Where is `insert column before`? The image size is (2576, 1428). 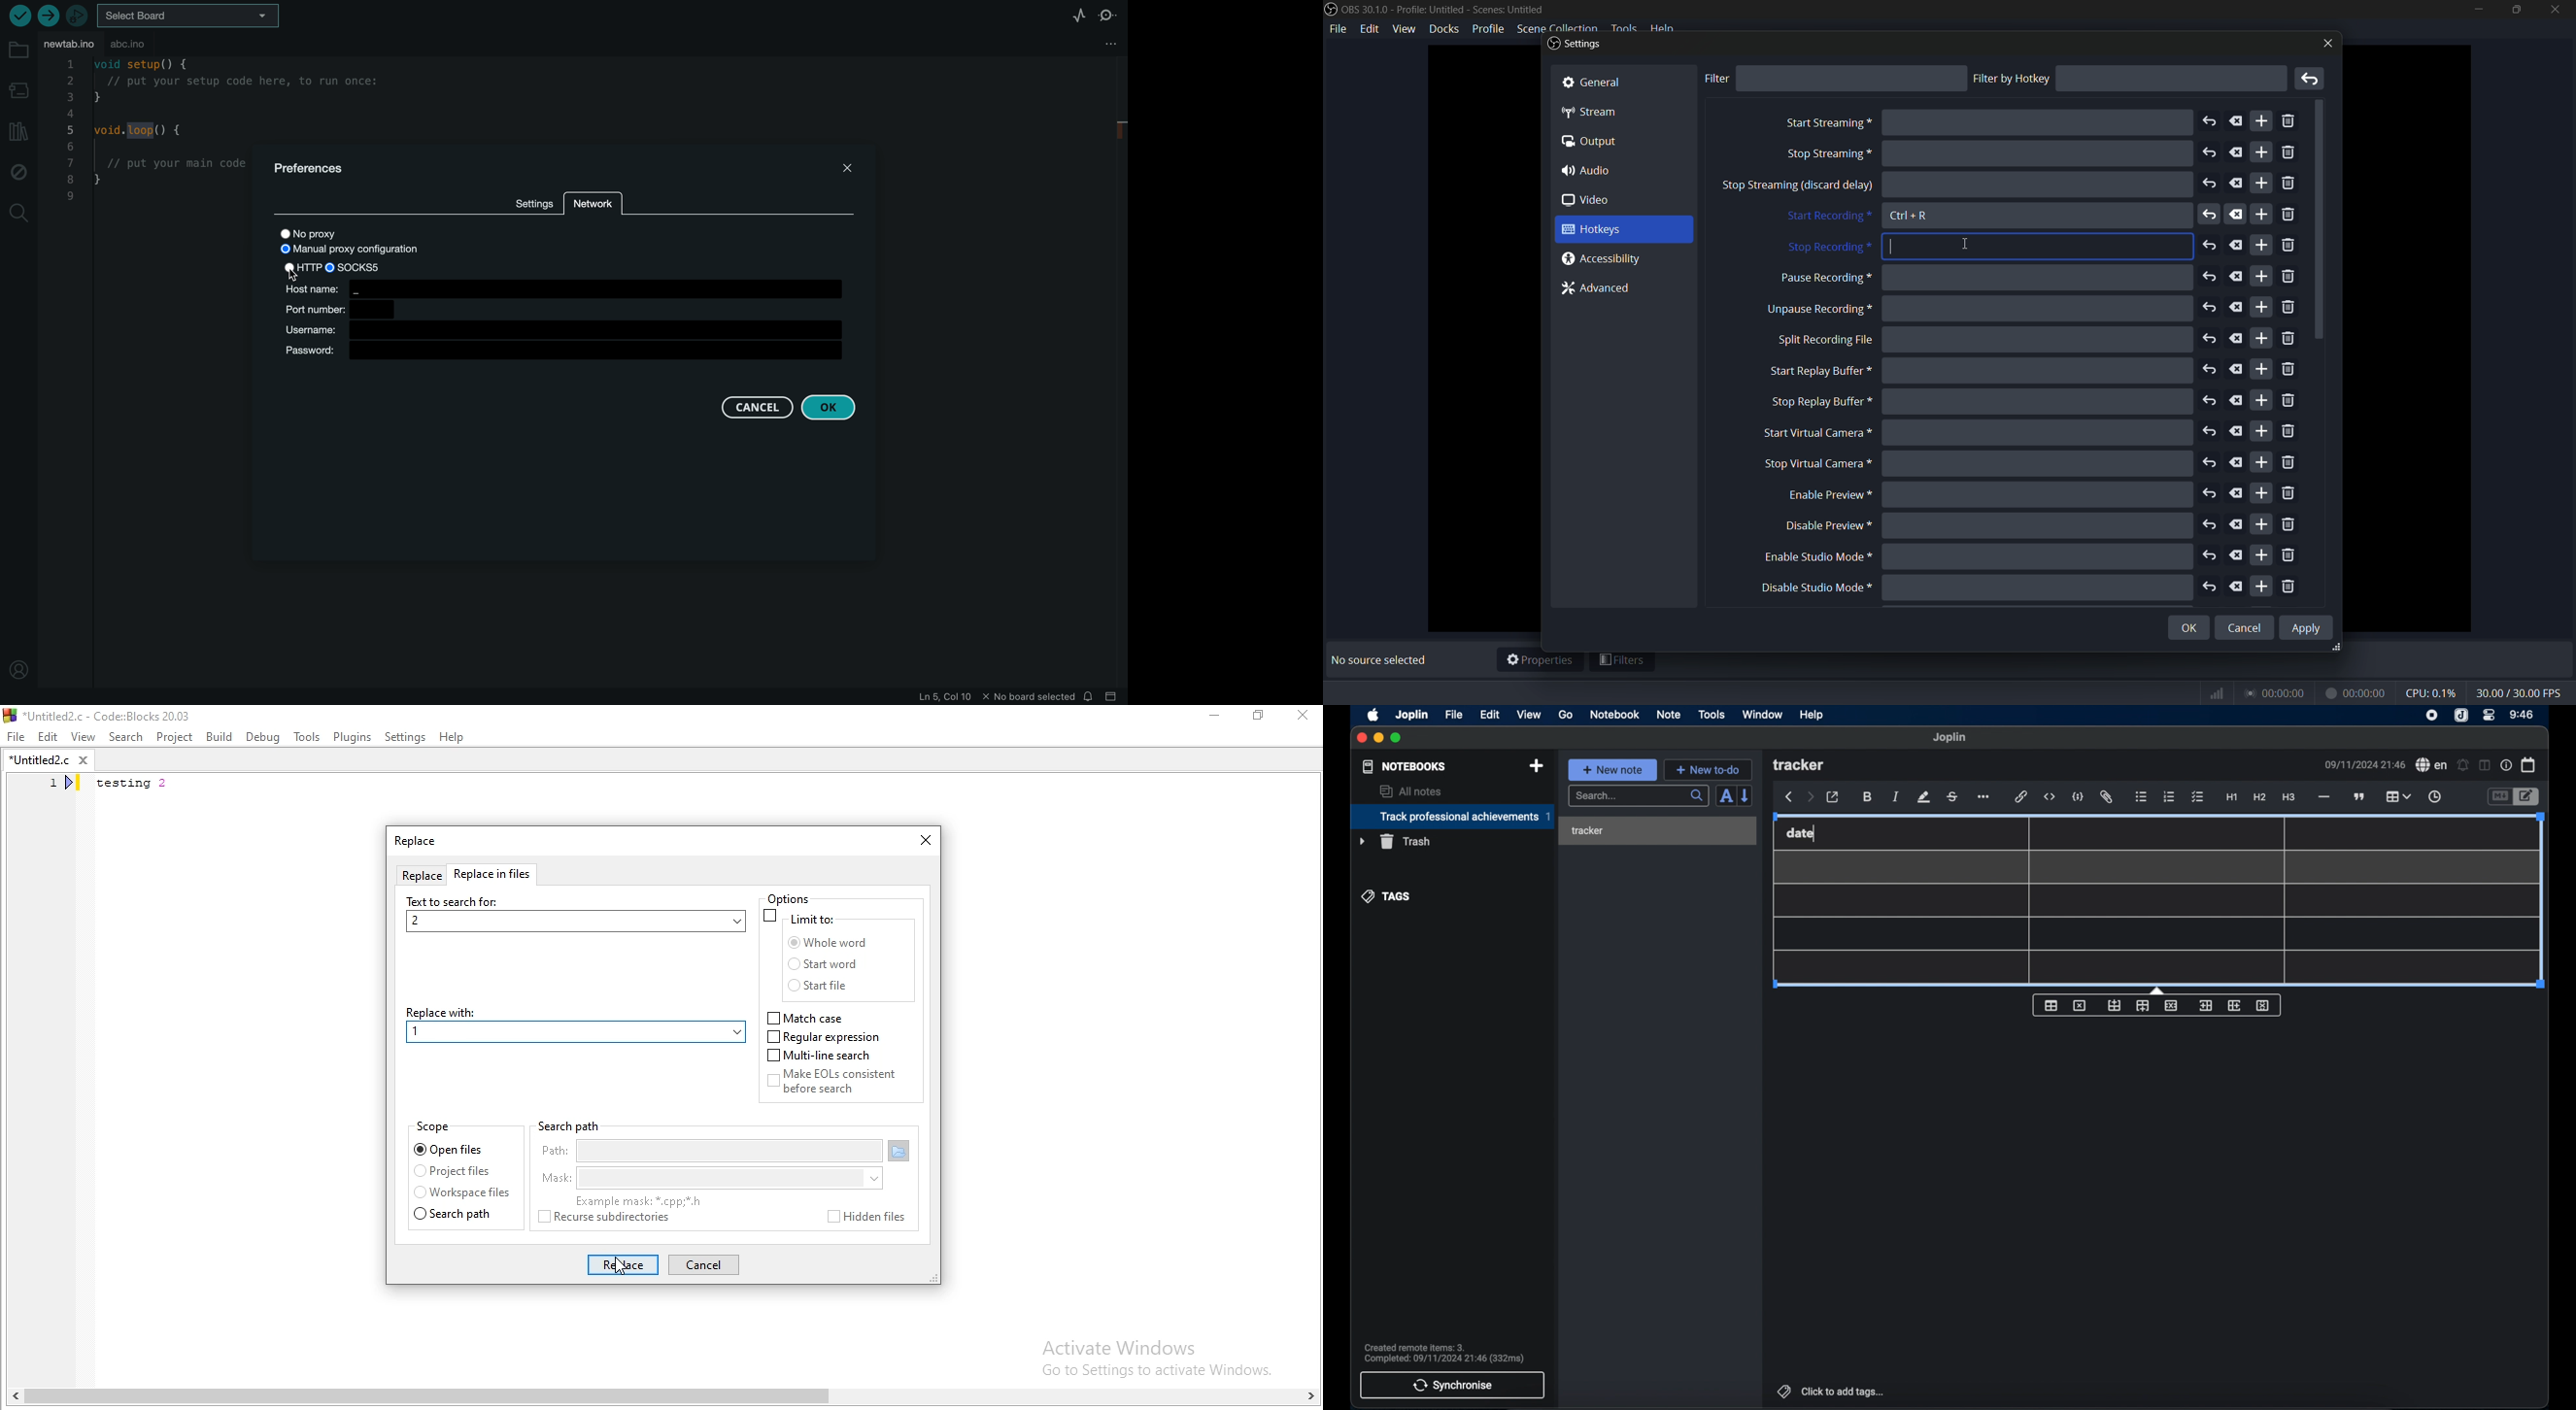
insert column before is located at coordinates (2205, 1005).